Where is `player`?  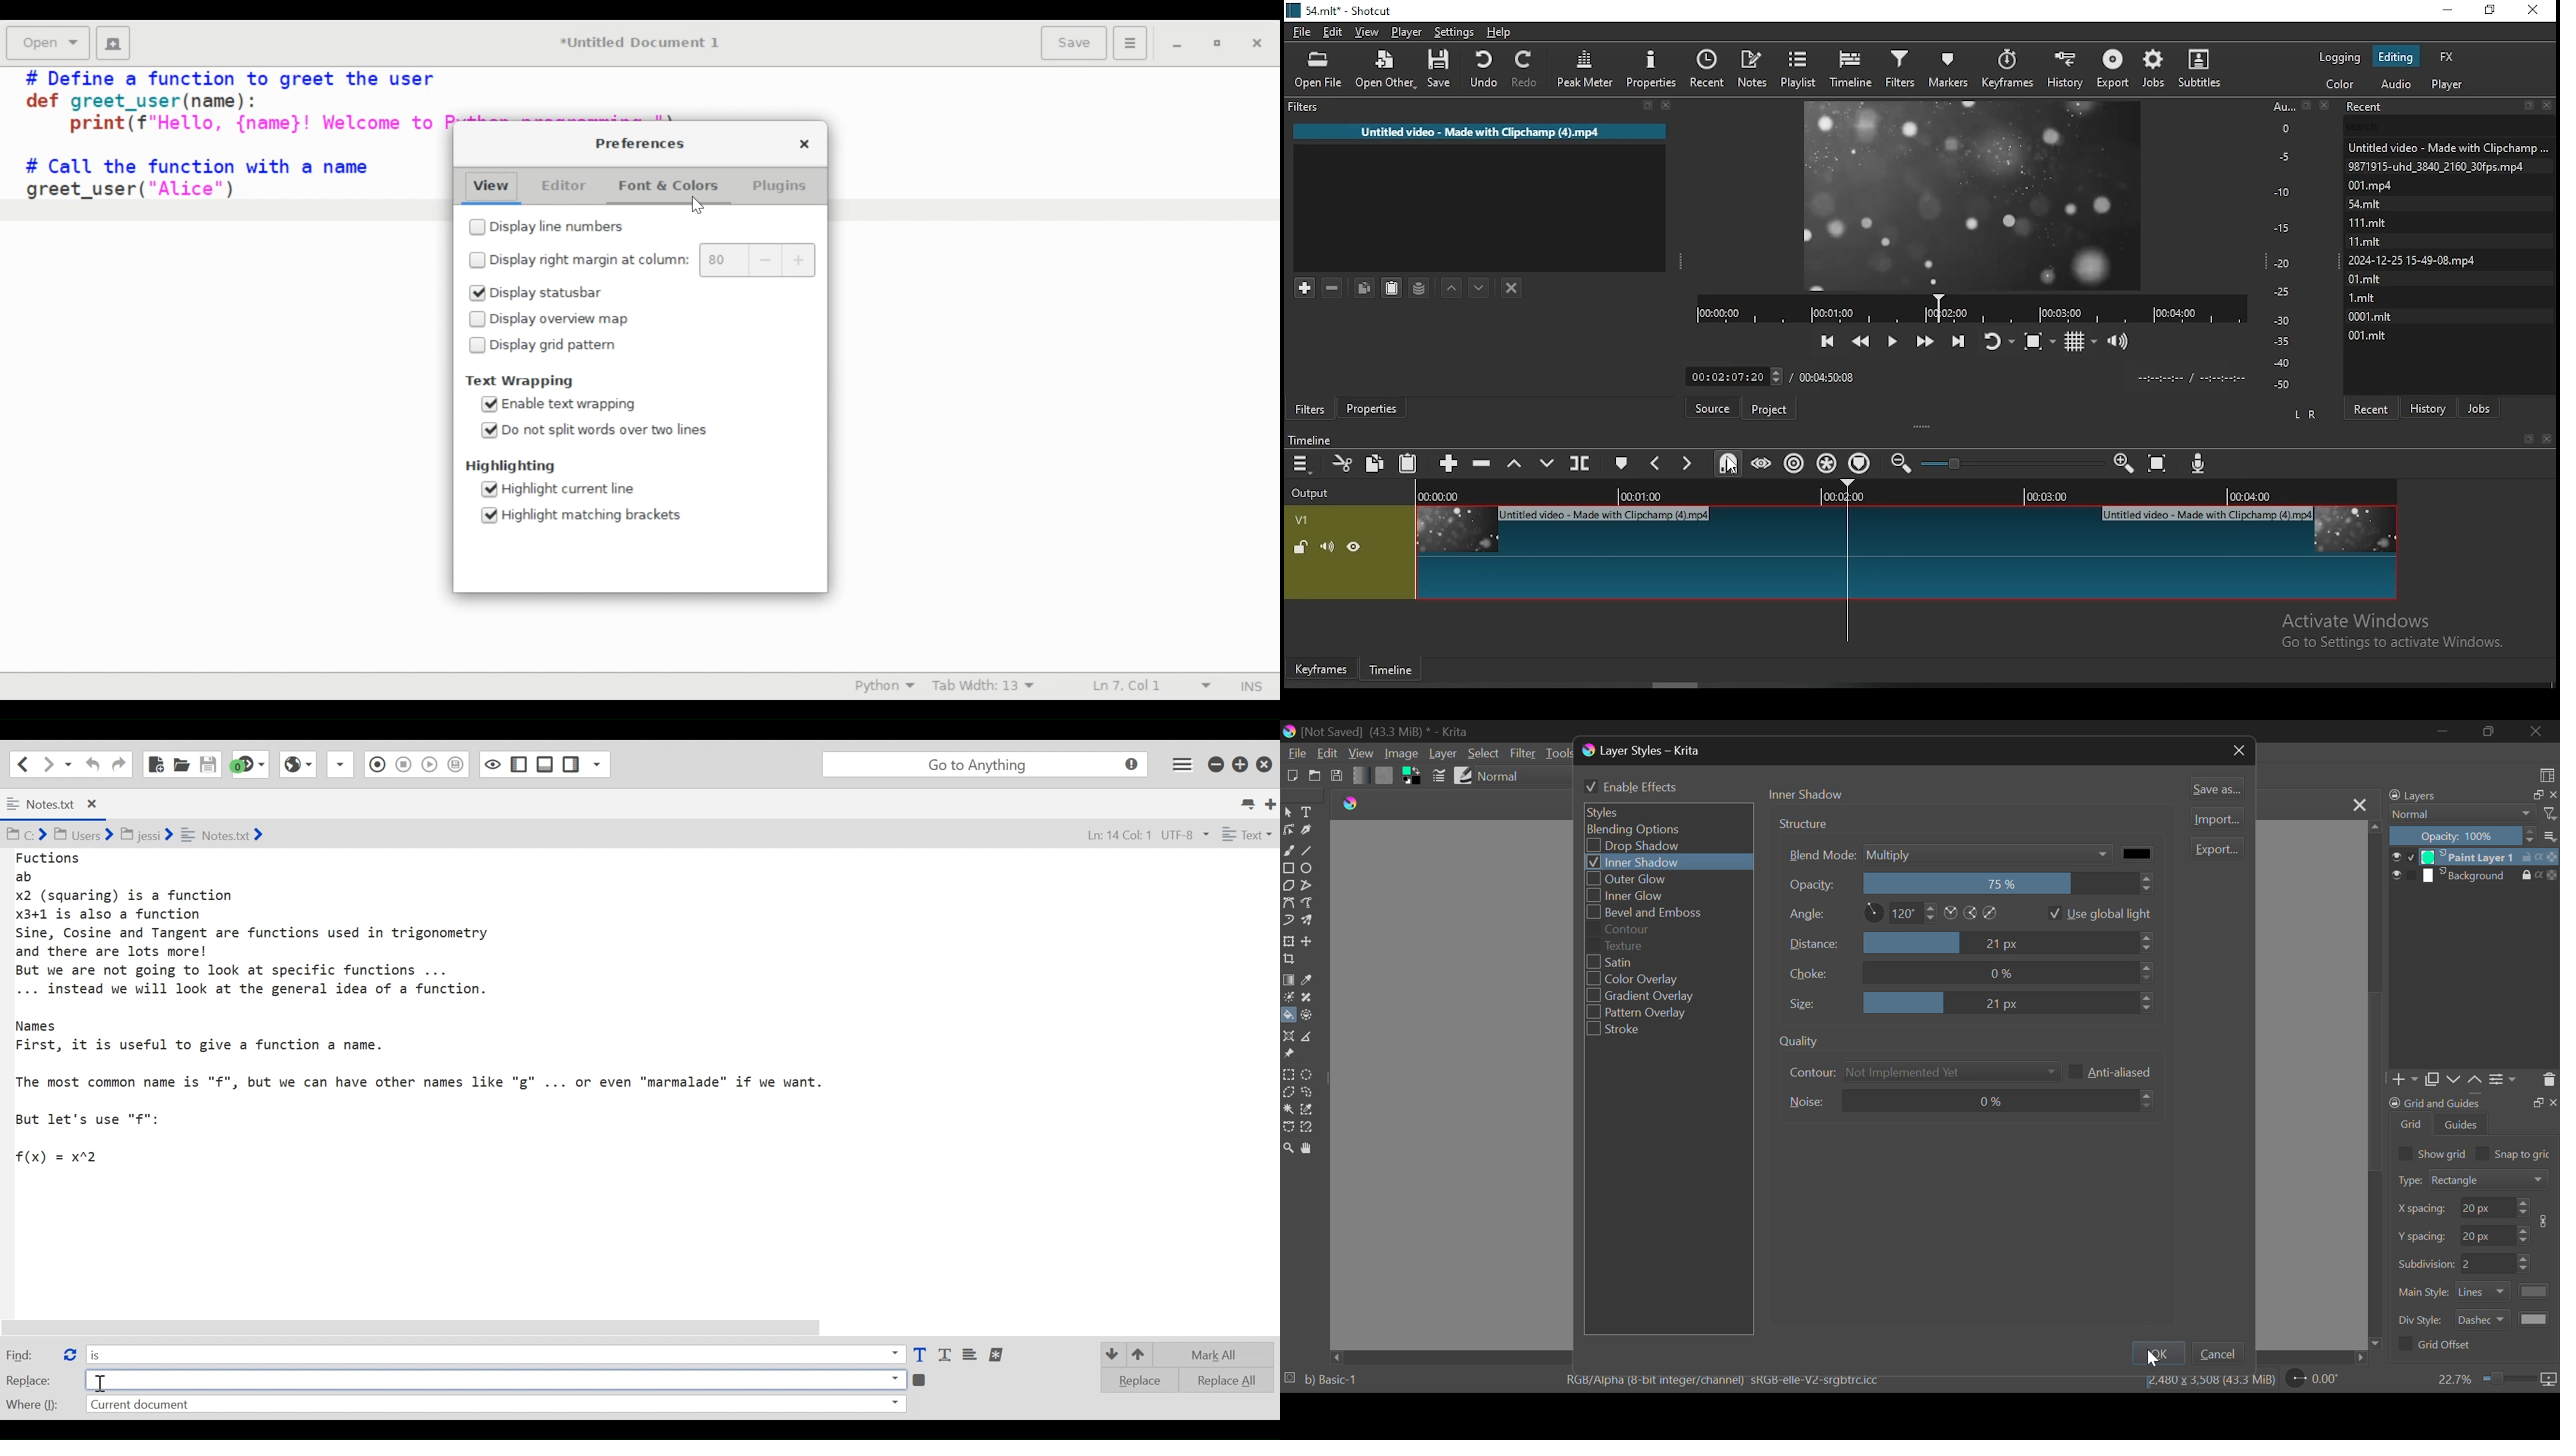 player is located at coordinates (1407, 33).